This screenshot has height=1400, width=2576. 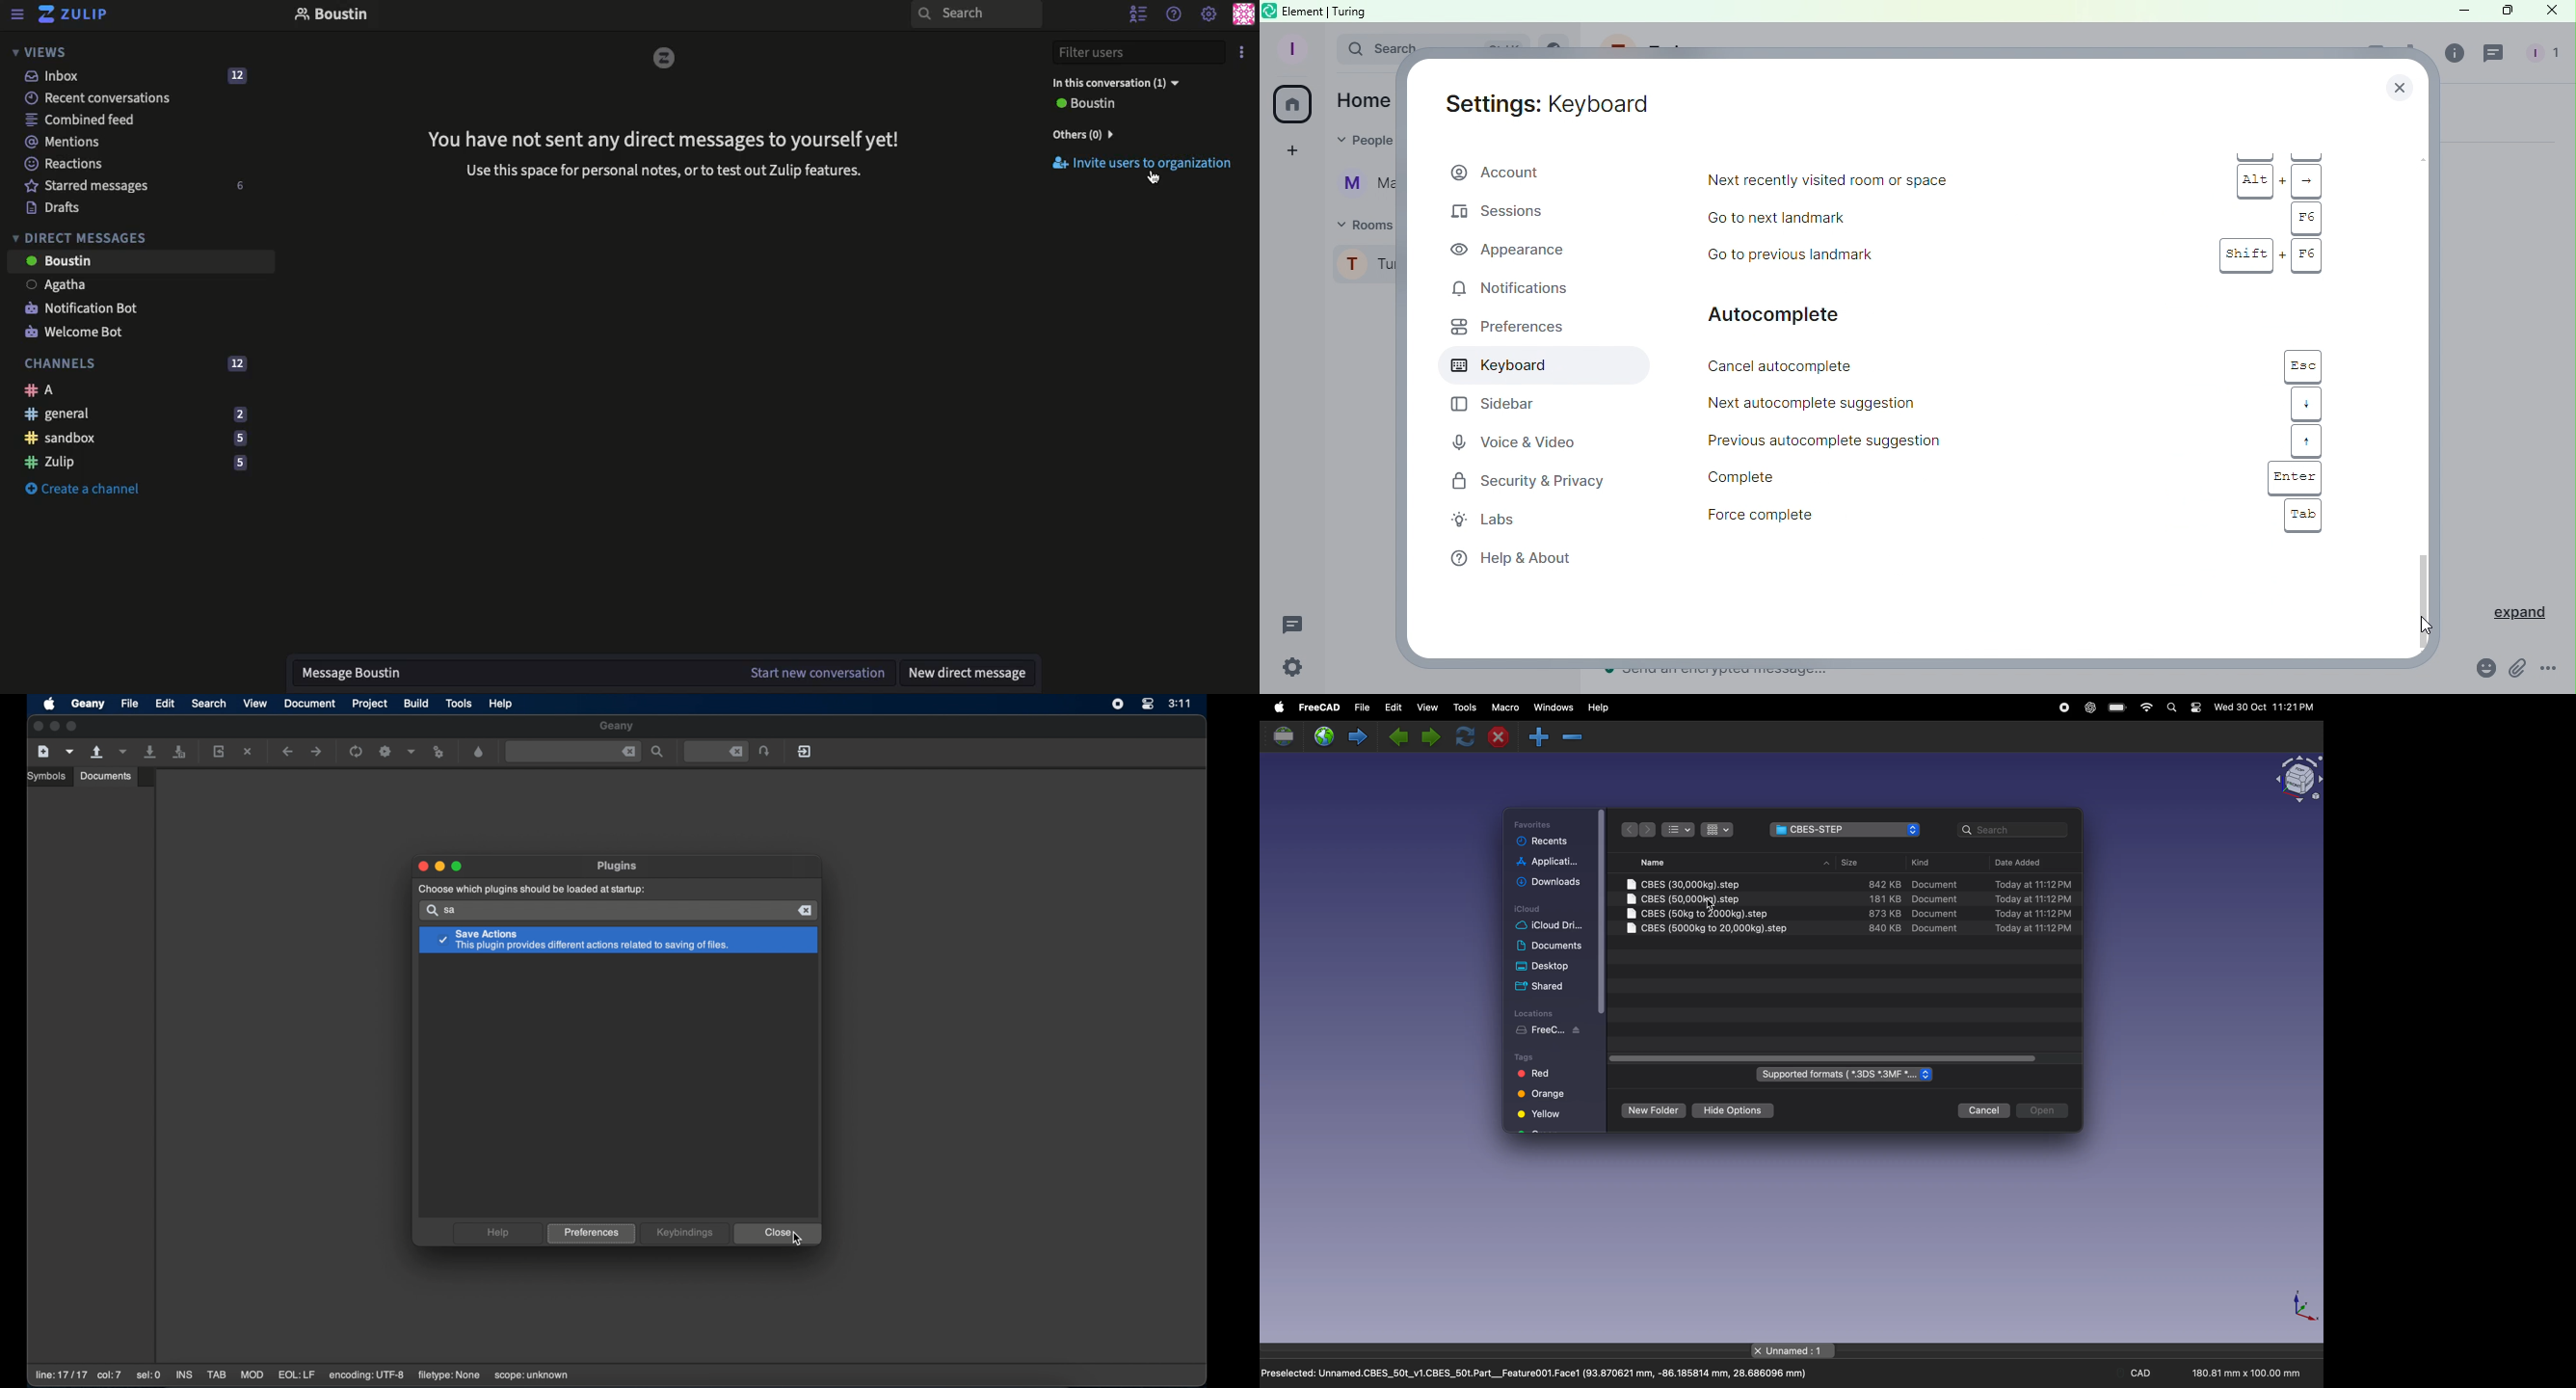 I want to click on create a new file, so click(x=44, y=752).